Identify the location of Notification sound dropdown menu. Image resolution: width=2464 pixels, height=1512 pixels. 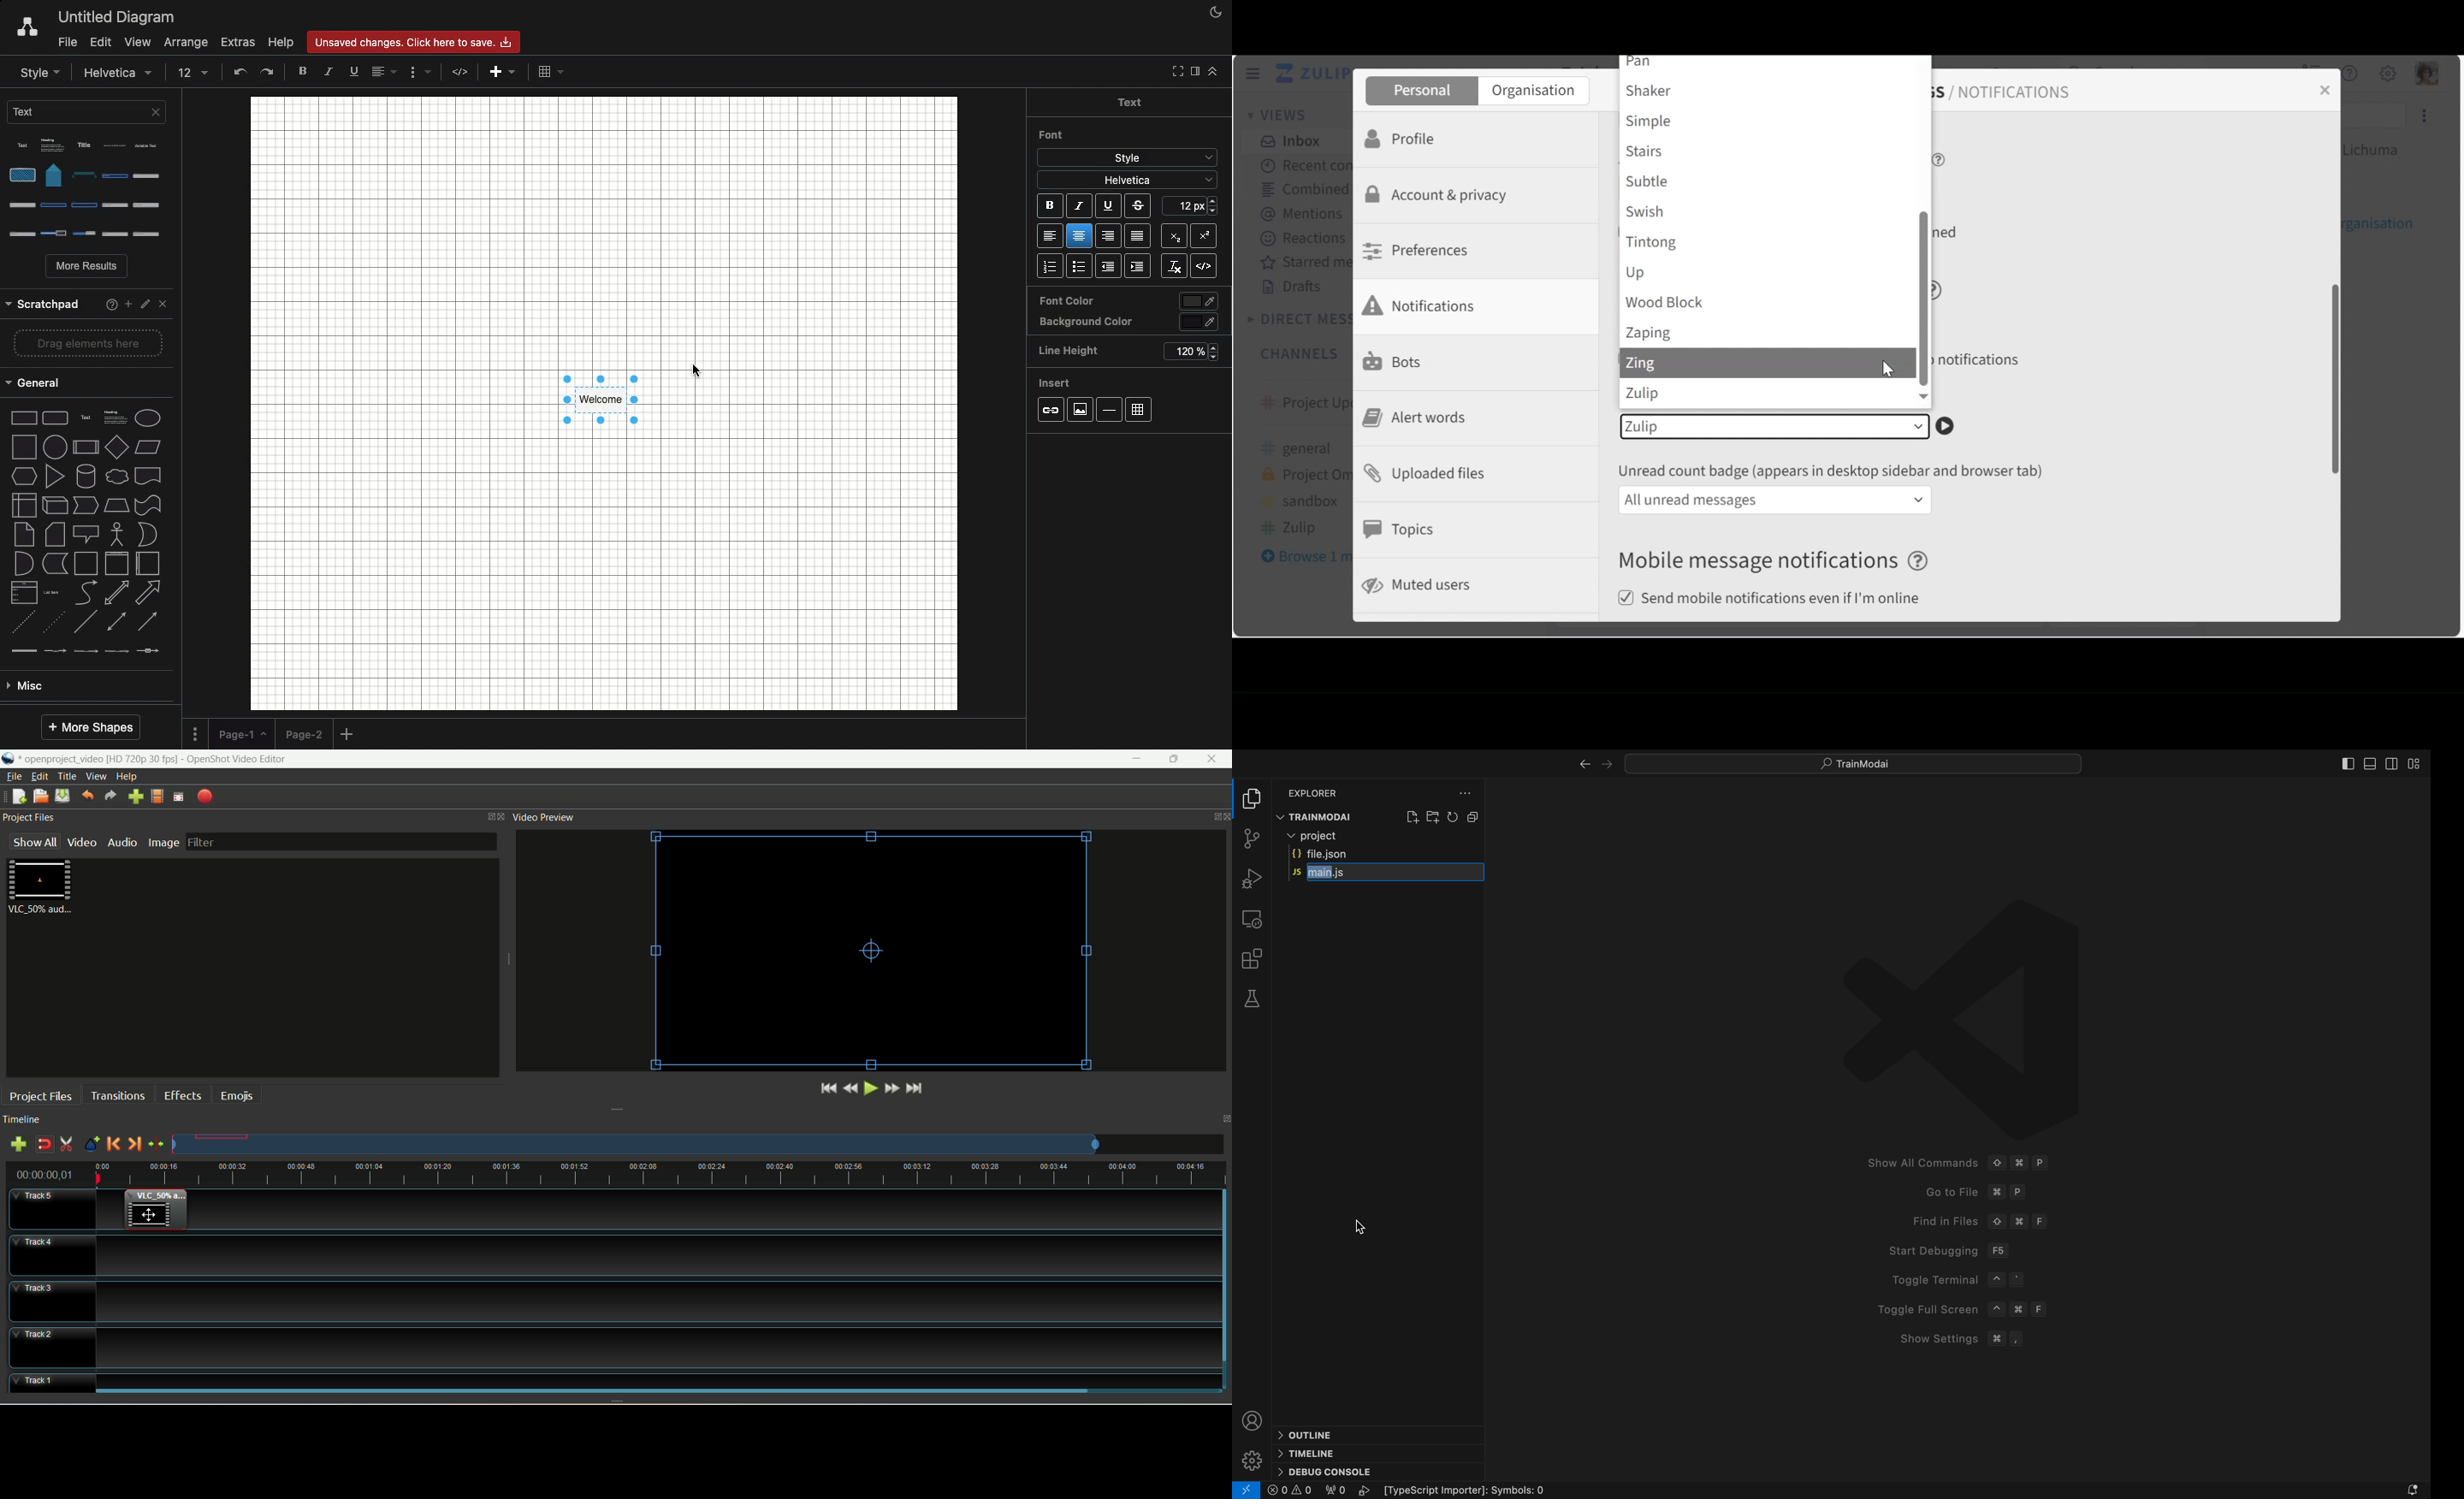
(1774, 427).